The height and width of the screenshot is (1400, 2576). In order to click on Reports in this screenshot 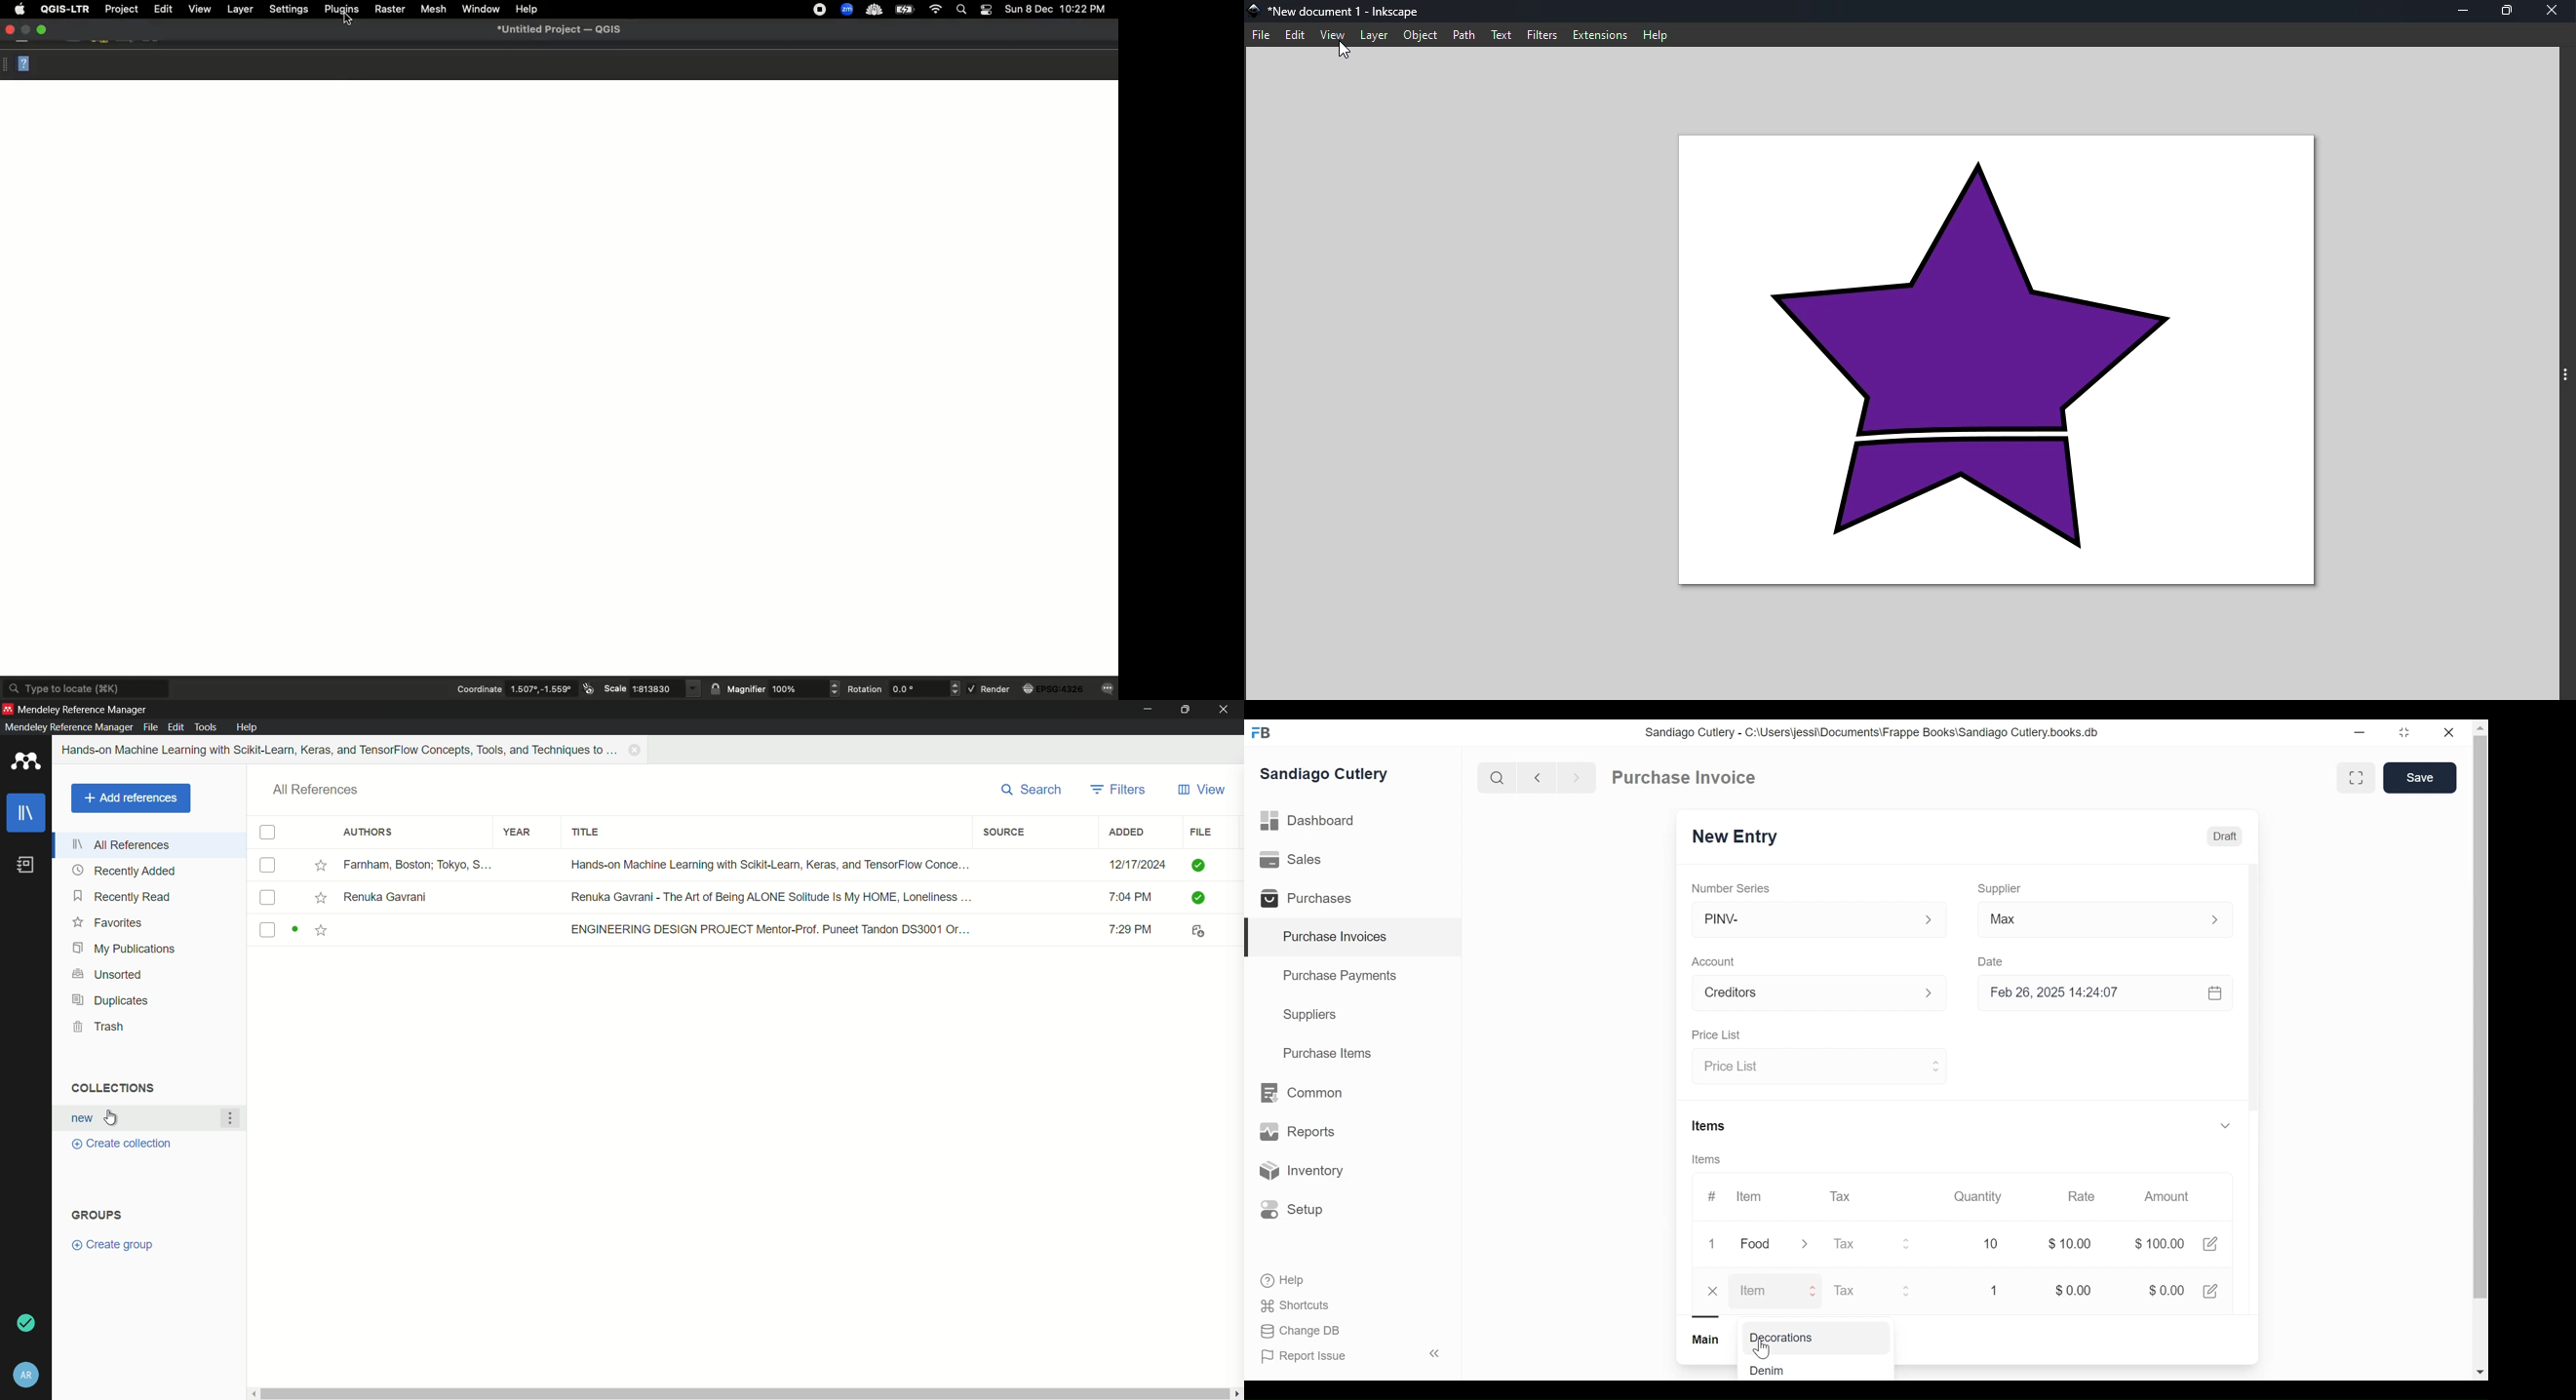, I will do `click(1297, 1134)`.